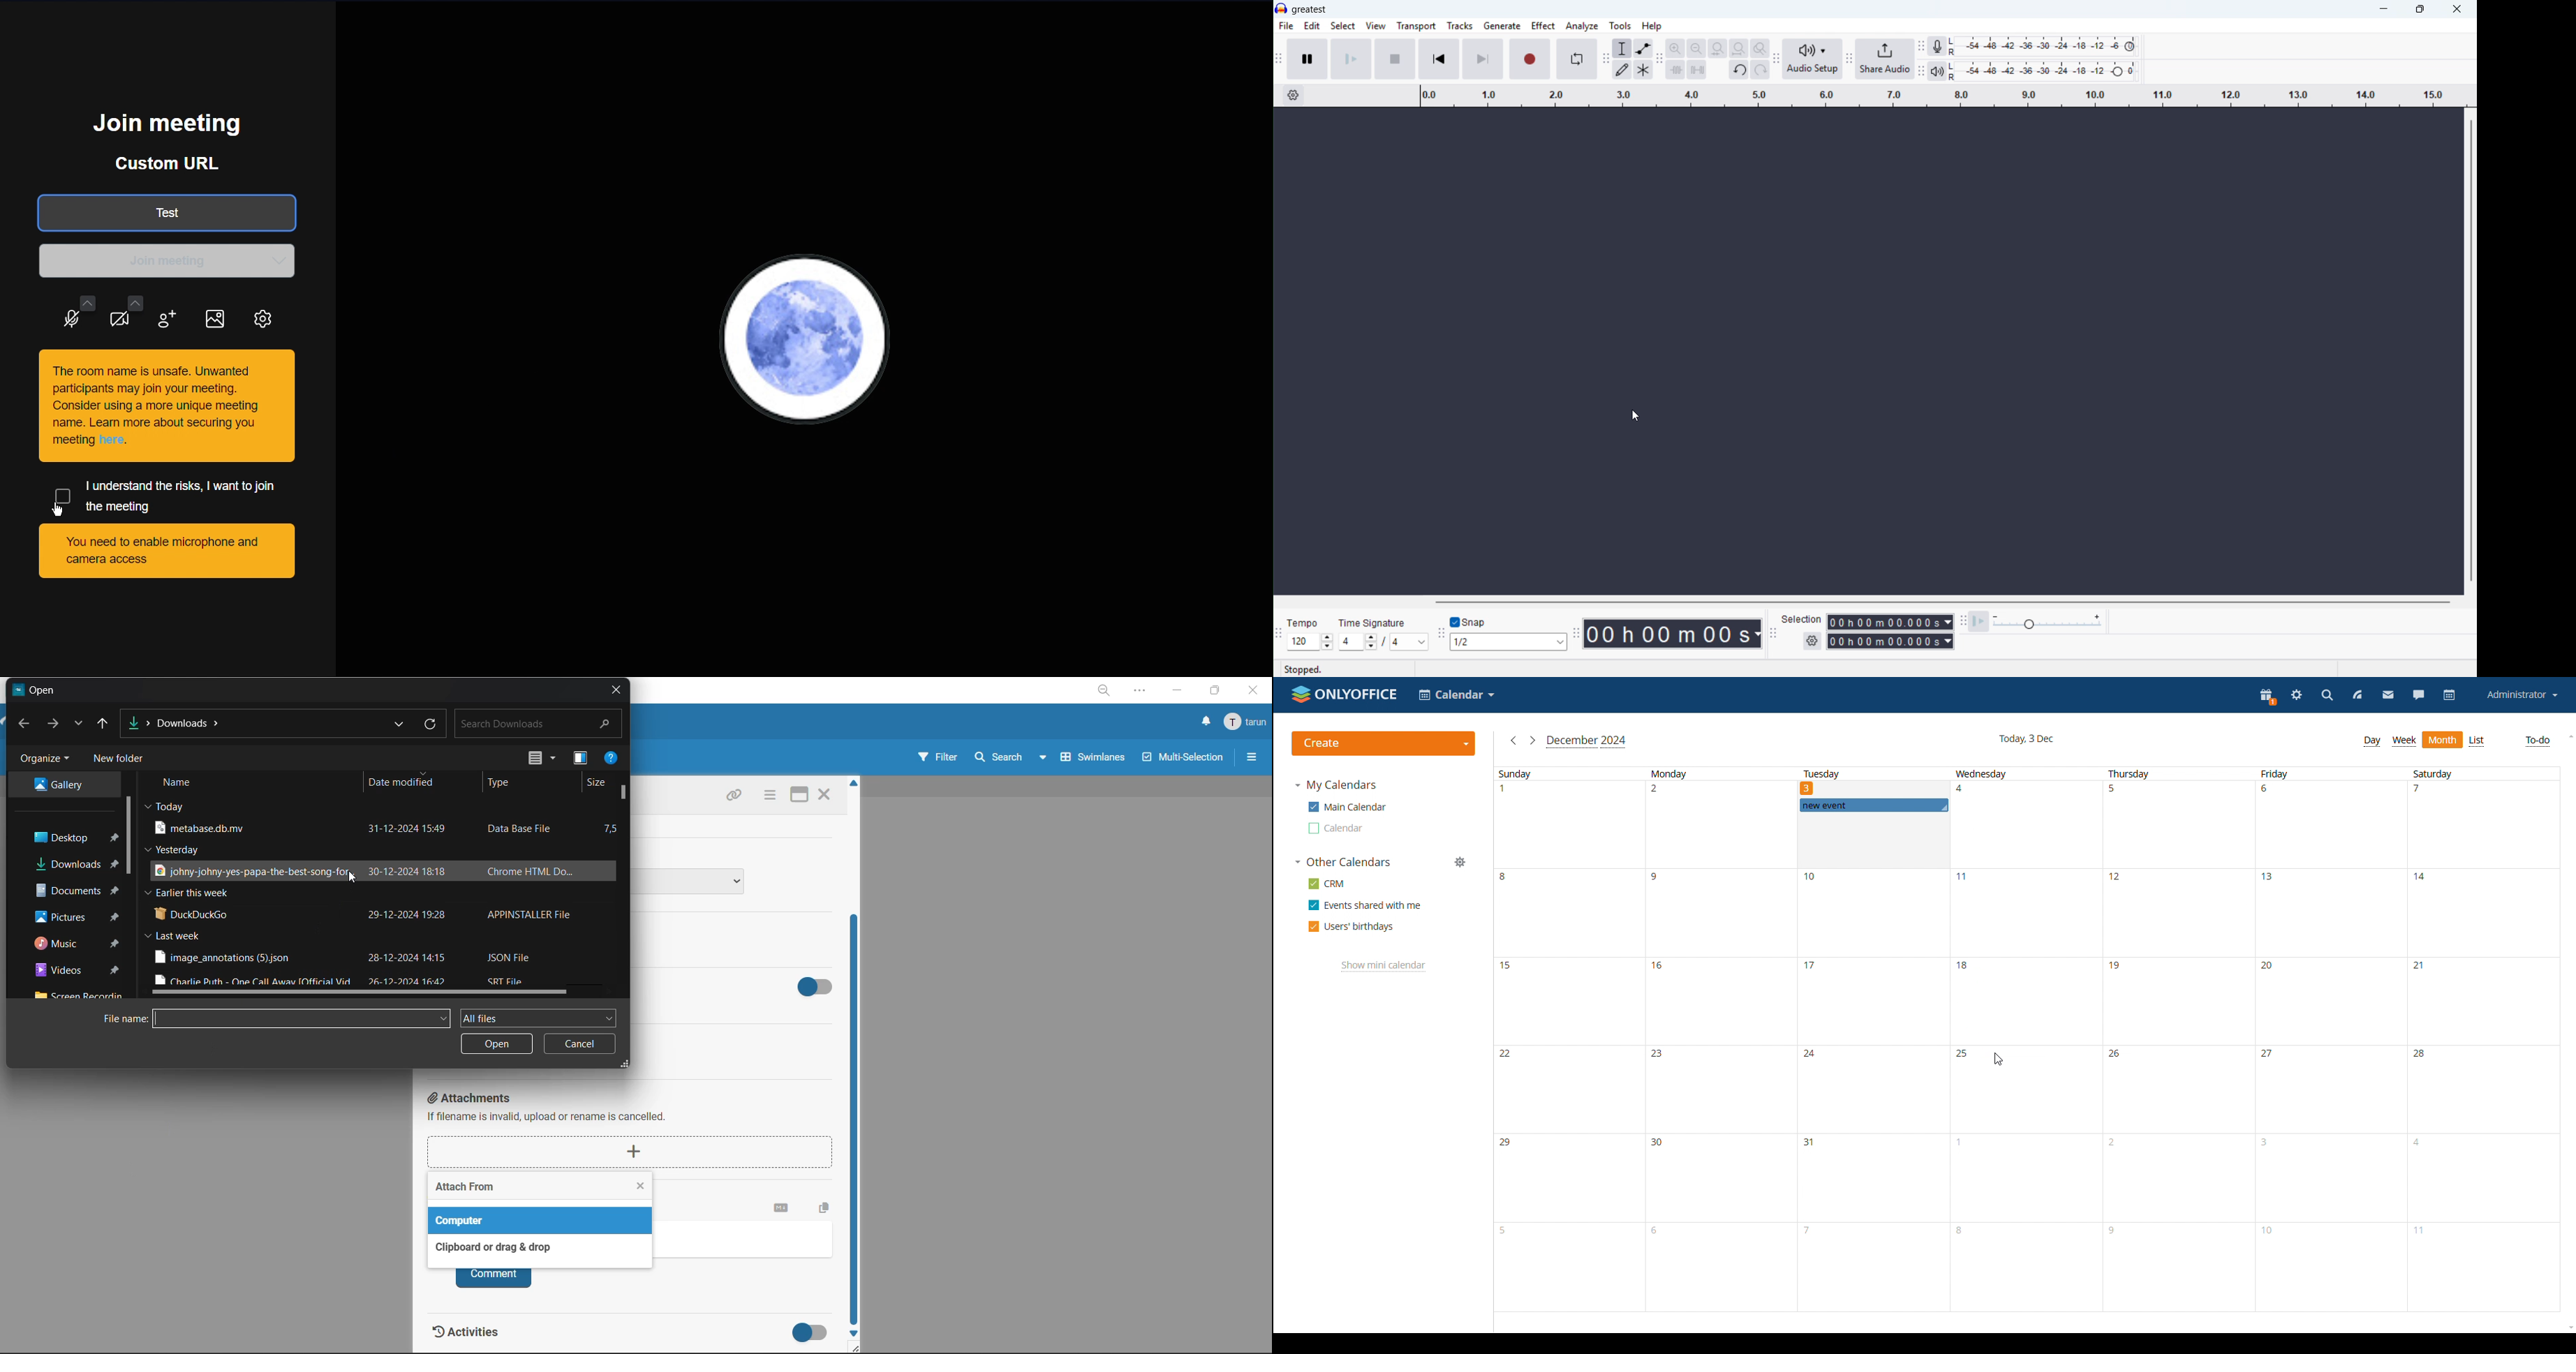 This screenshot has height=1372, width=2576. I want to click on Transport , so click(1416, 26).